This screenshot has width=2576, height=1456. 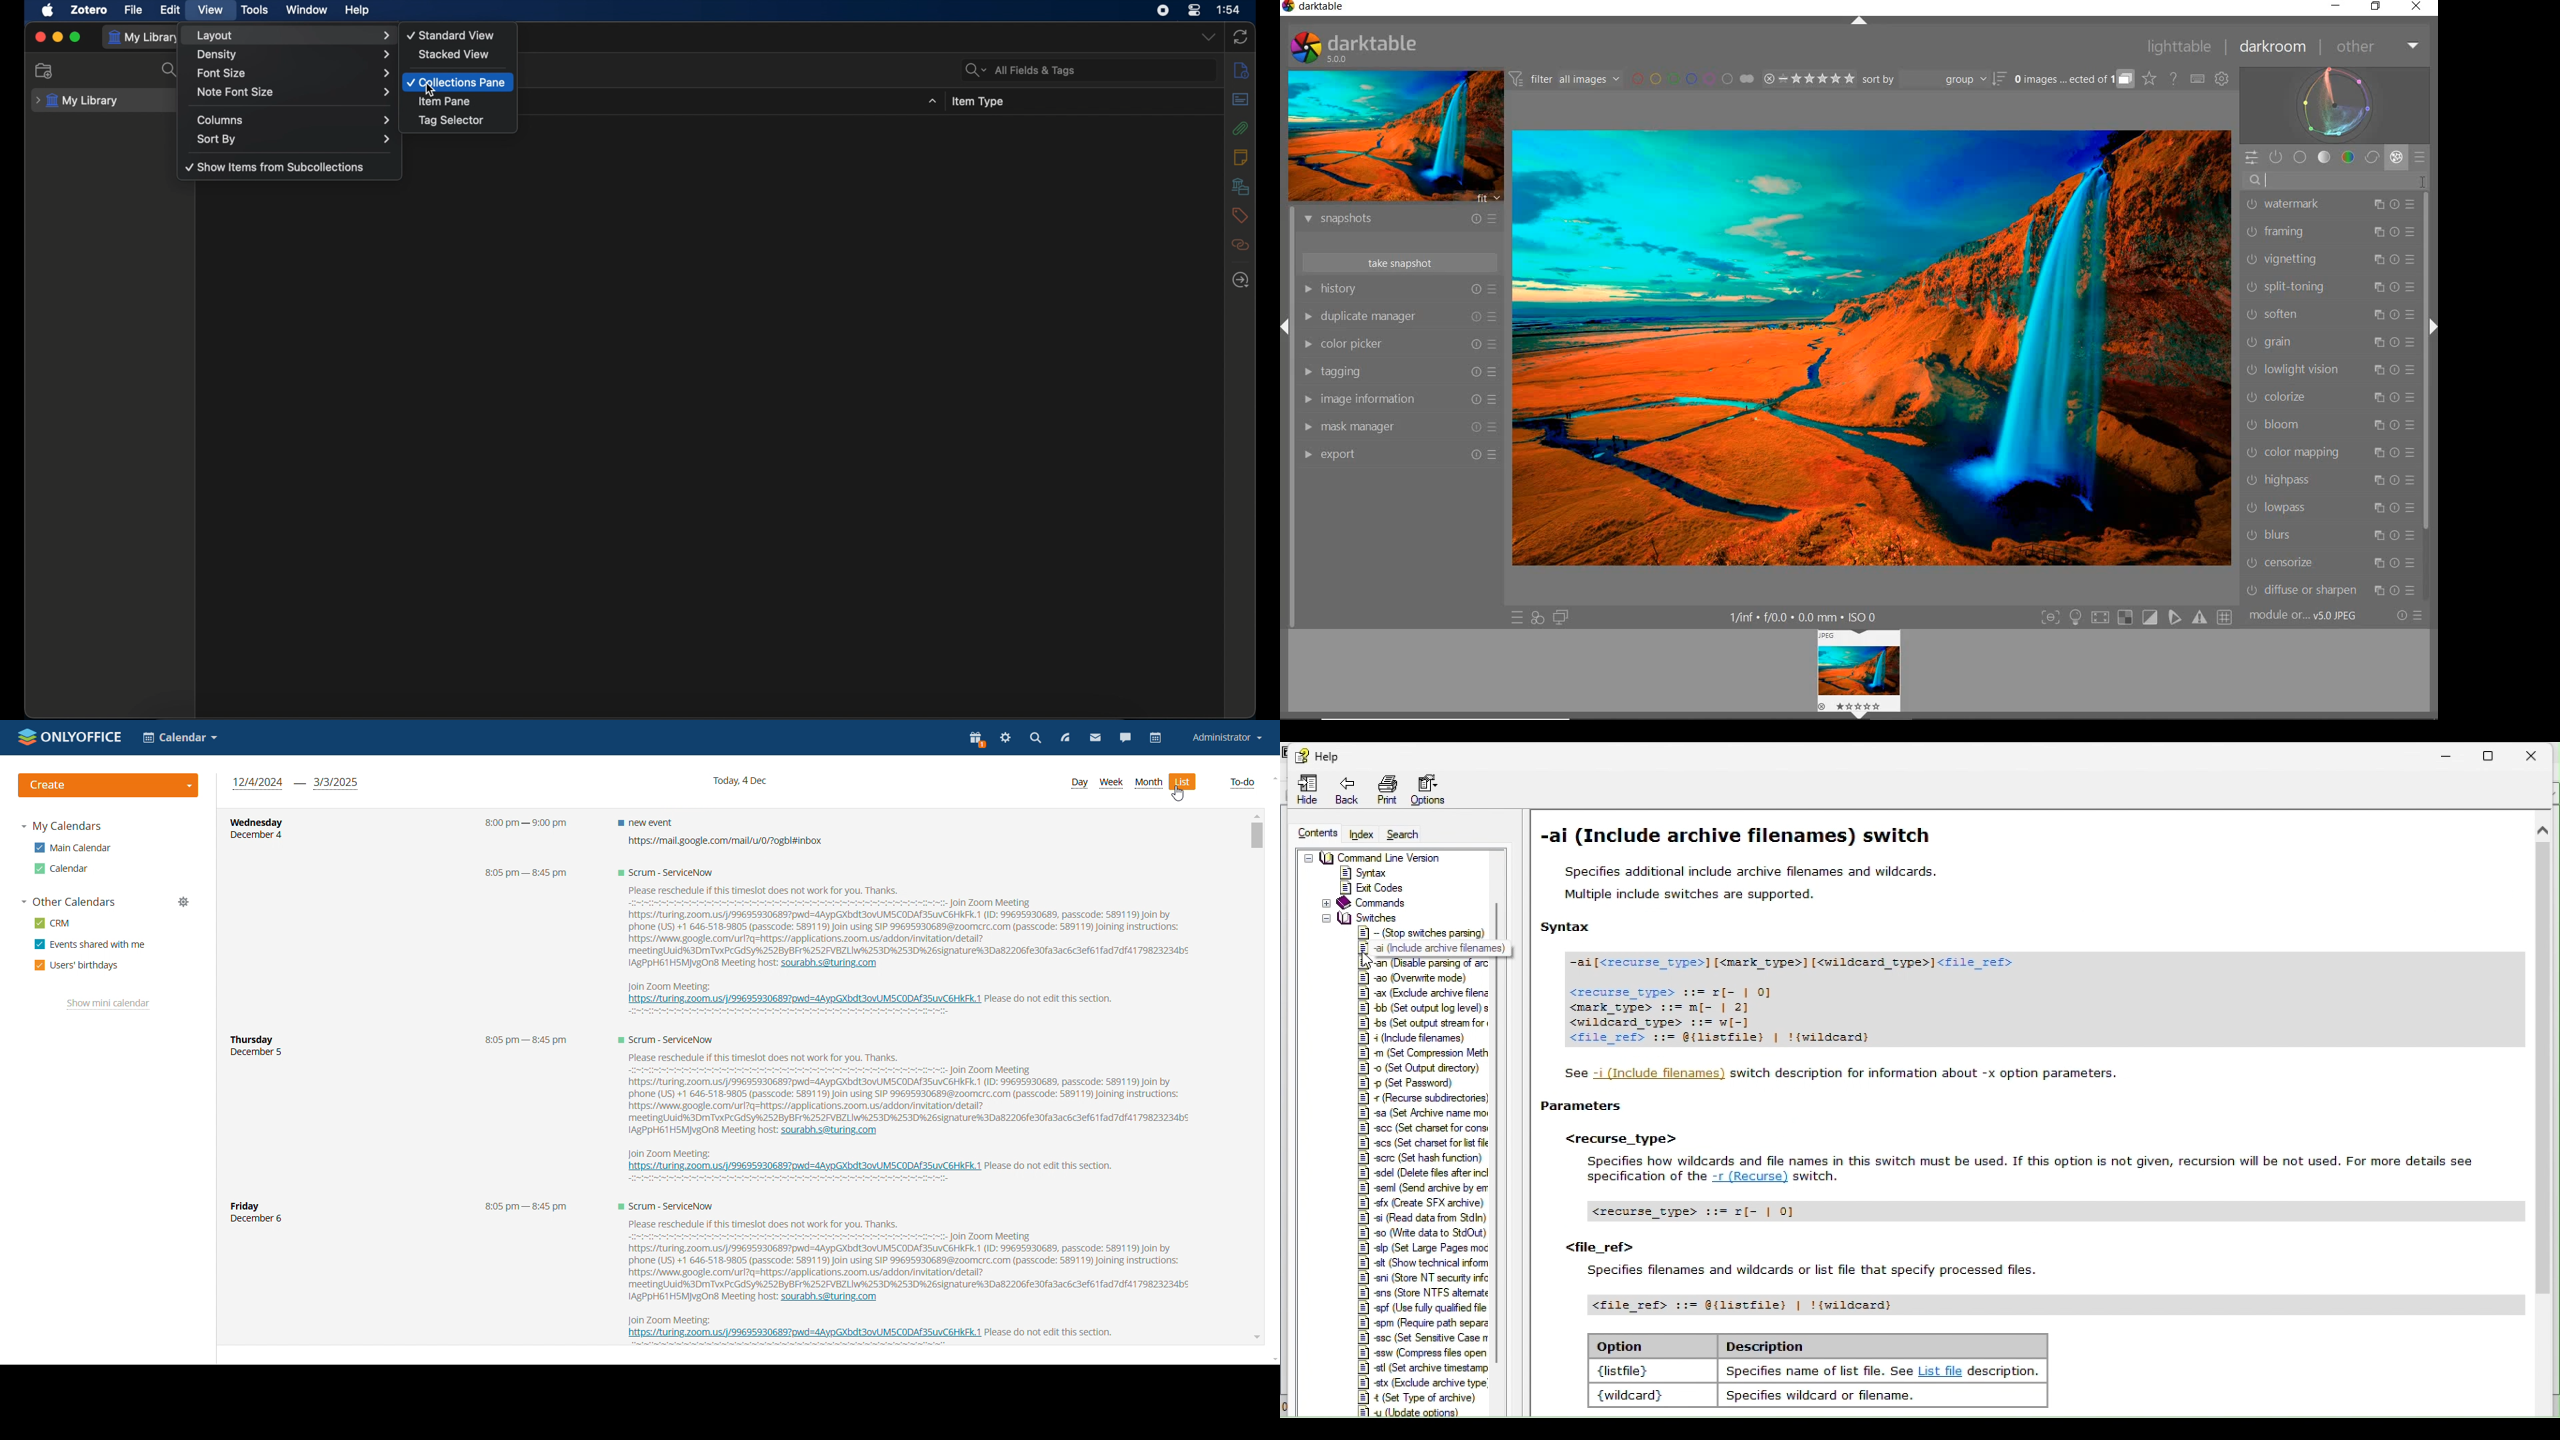 I want to click on zotero, so click(x=89, y=10).